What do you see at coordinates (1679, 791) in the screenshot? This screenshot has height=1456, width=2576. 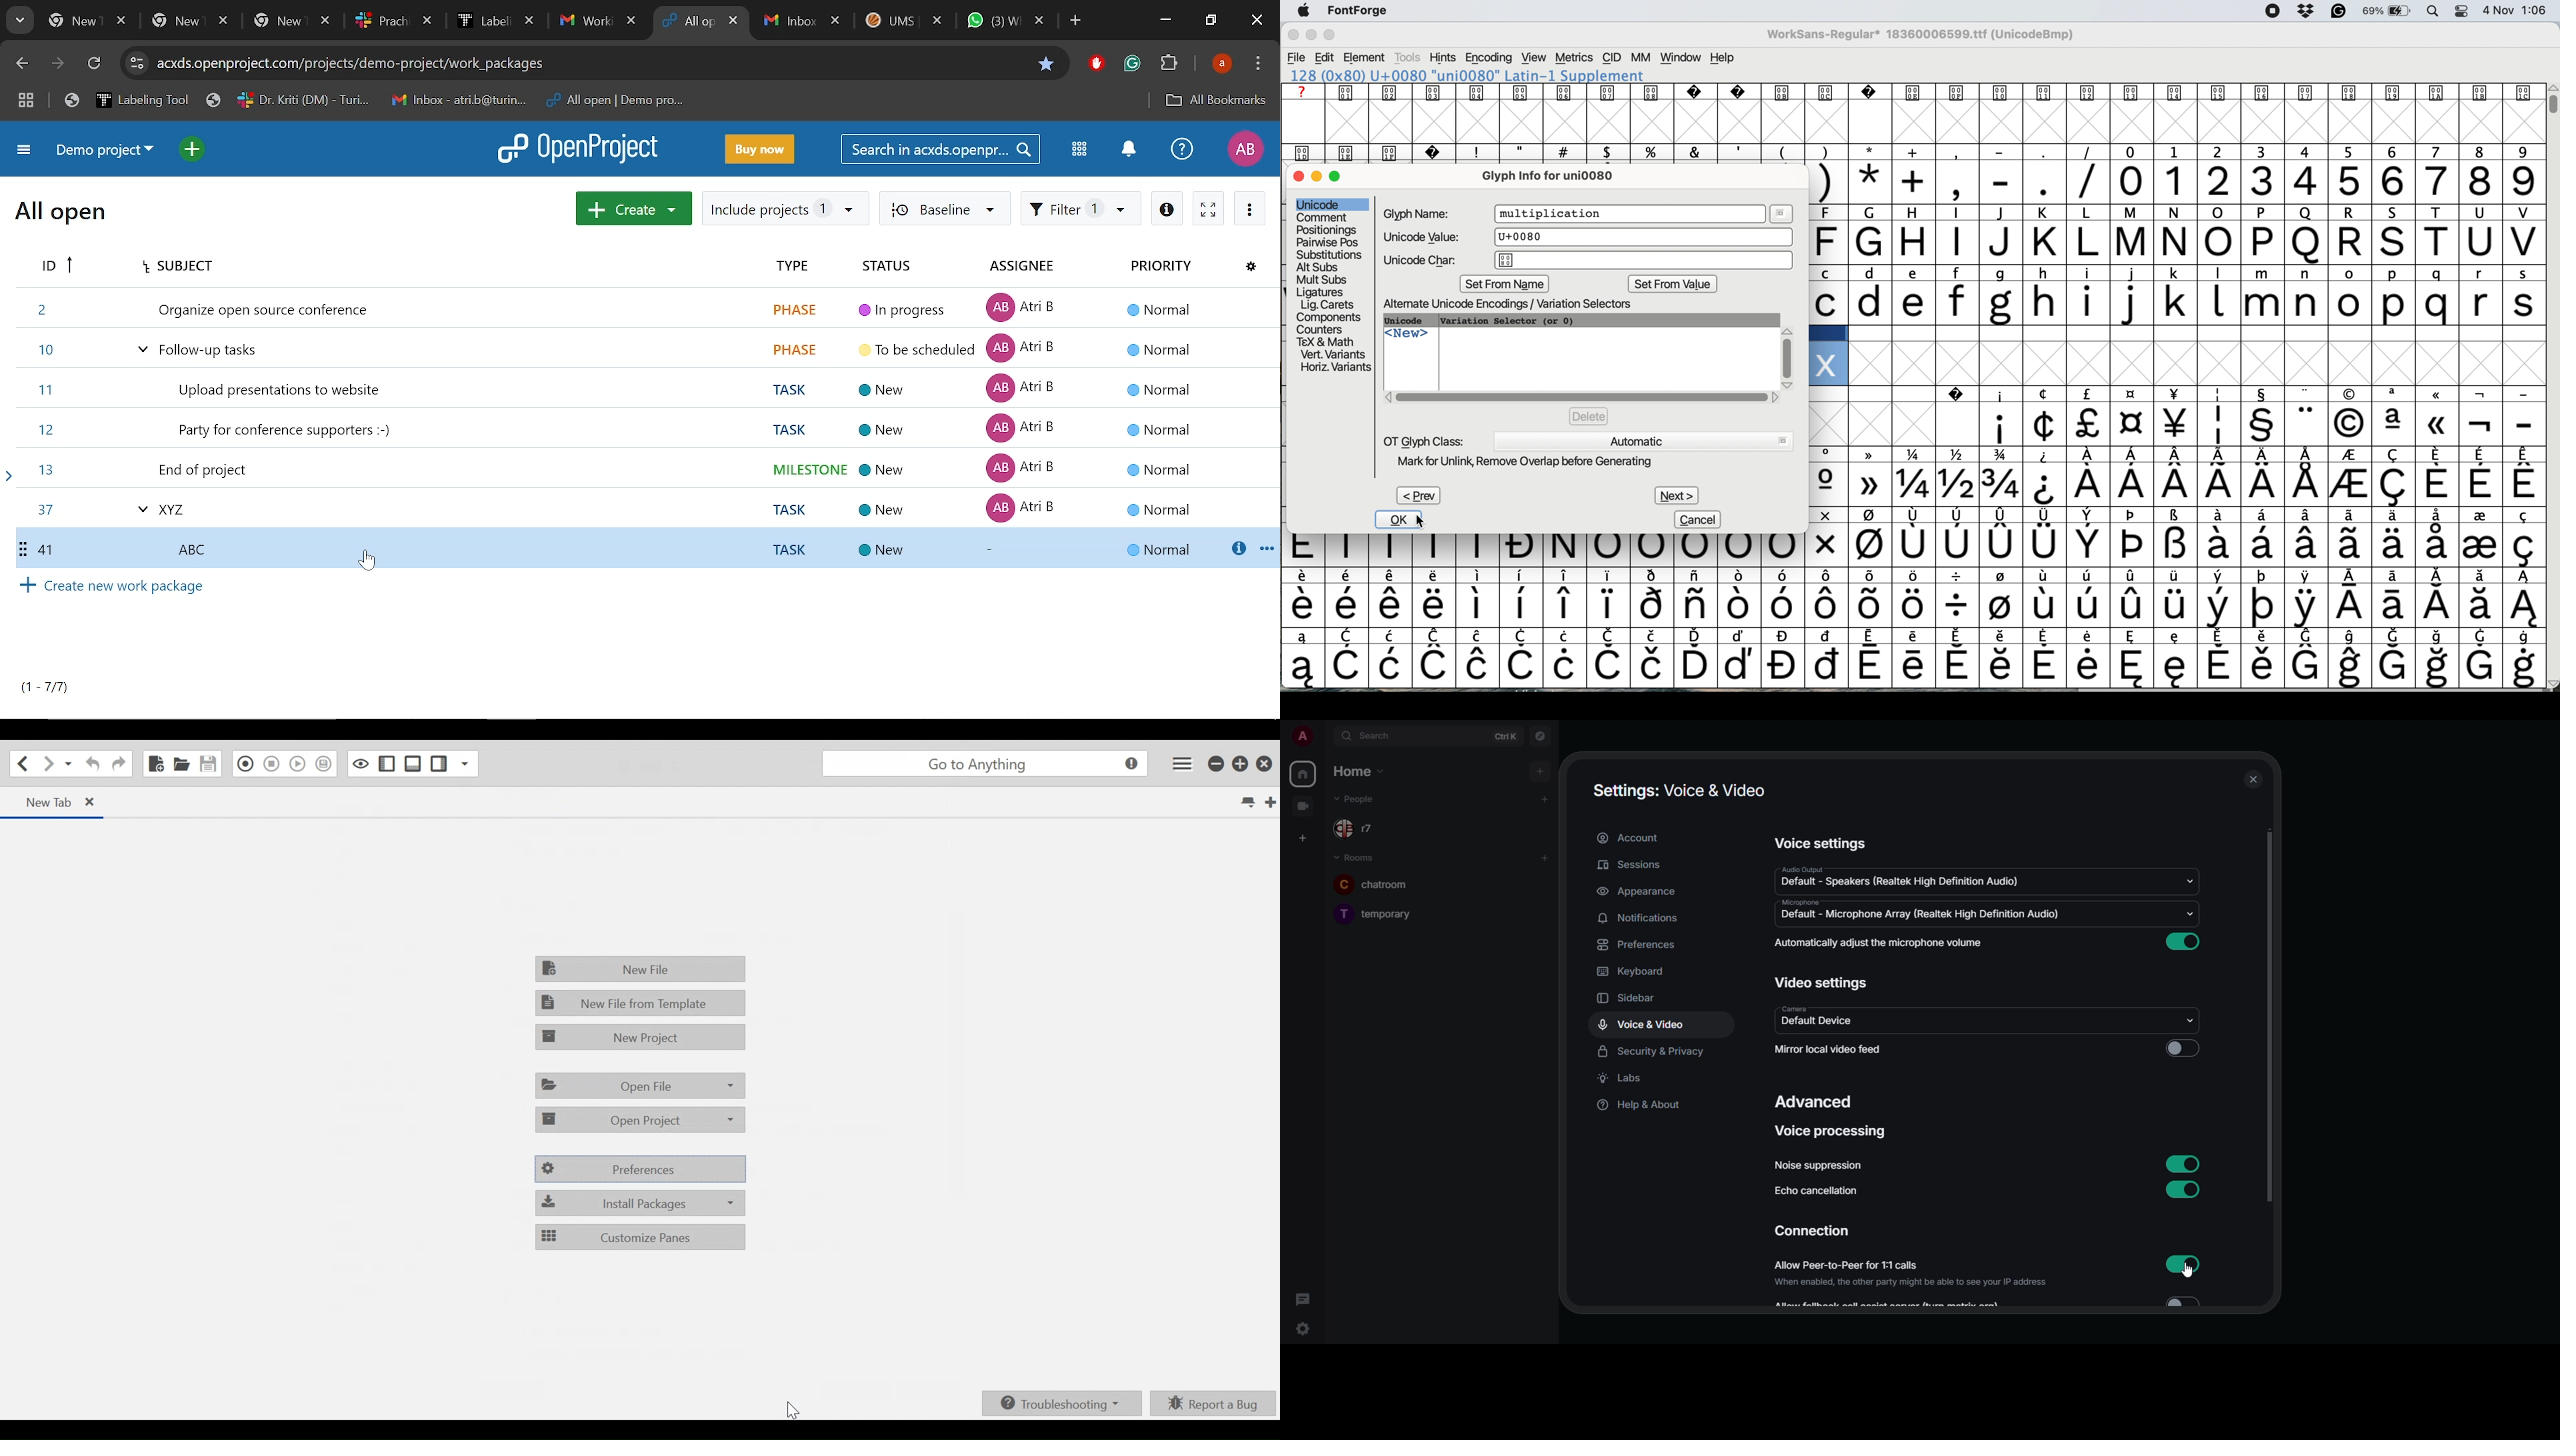 I see `settings voice & video` at bounding box center [1679, 791].